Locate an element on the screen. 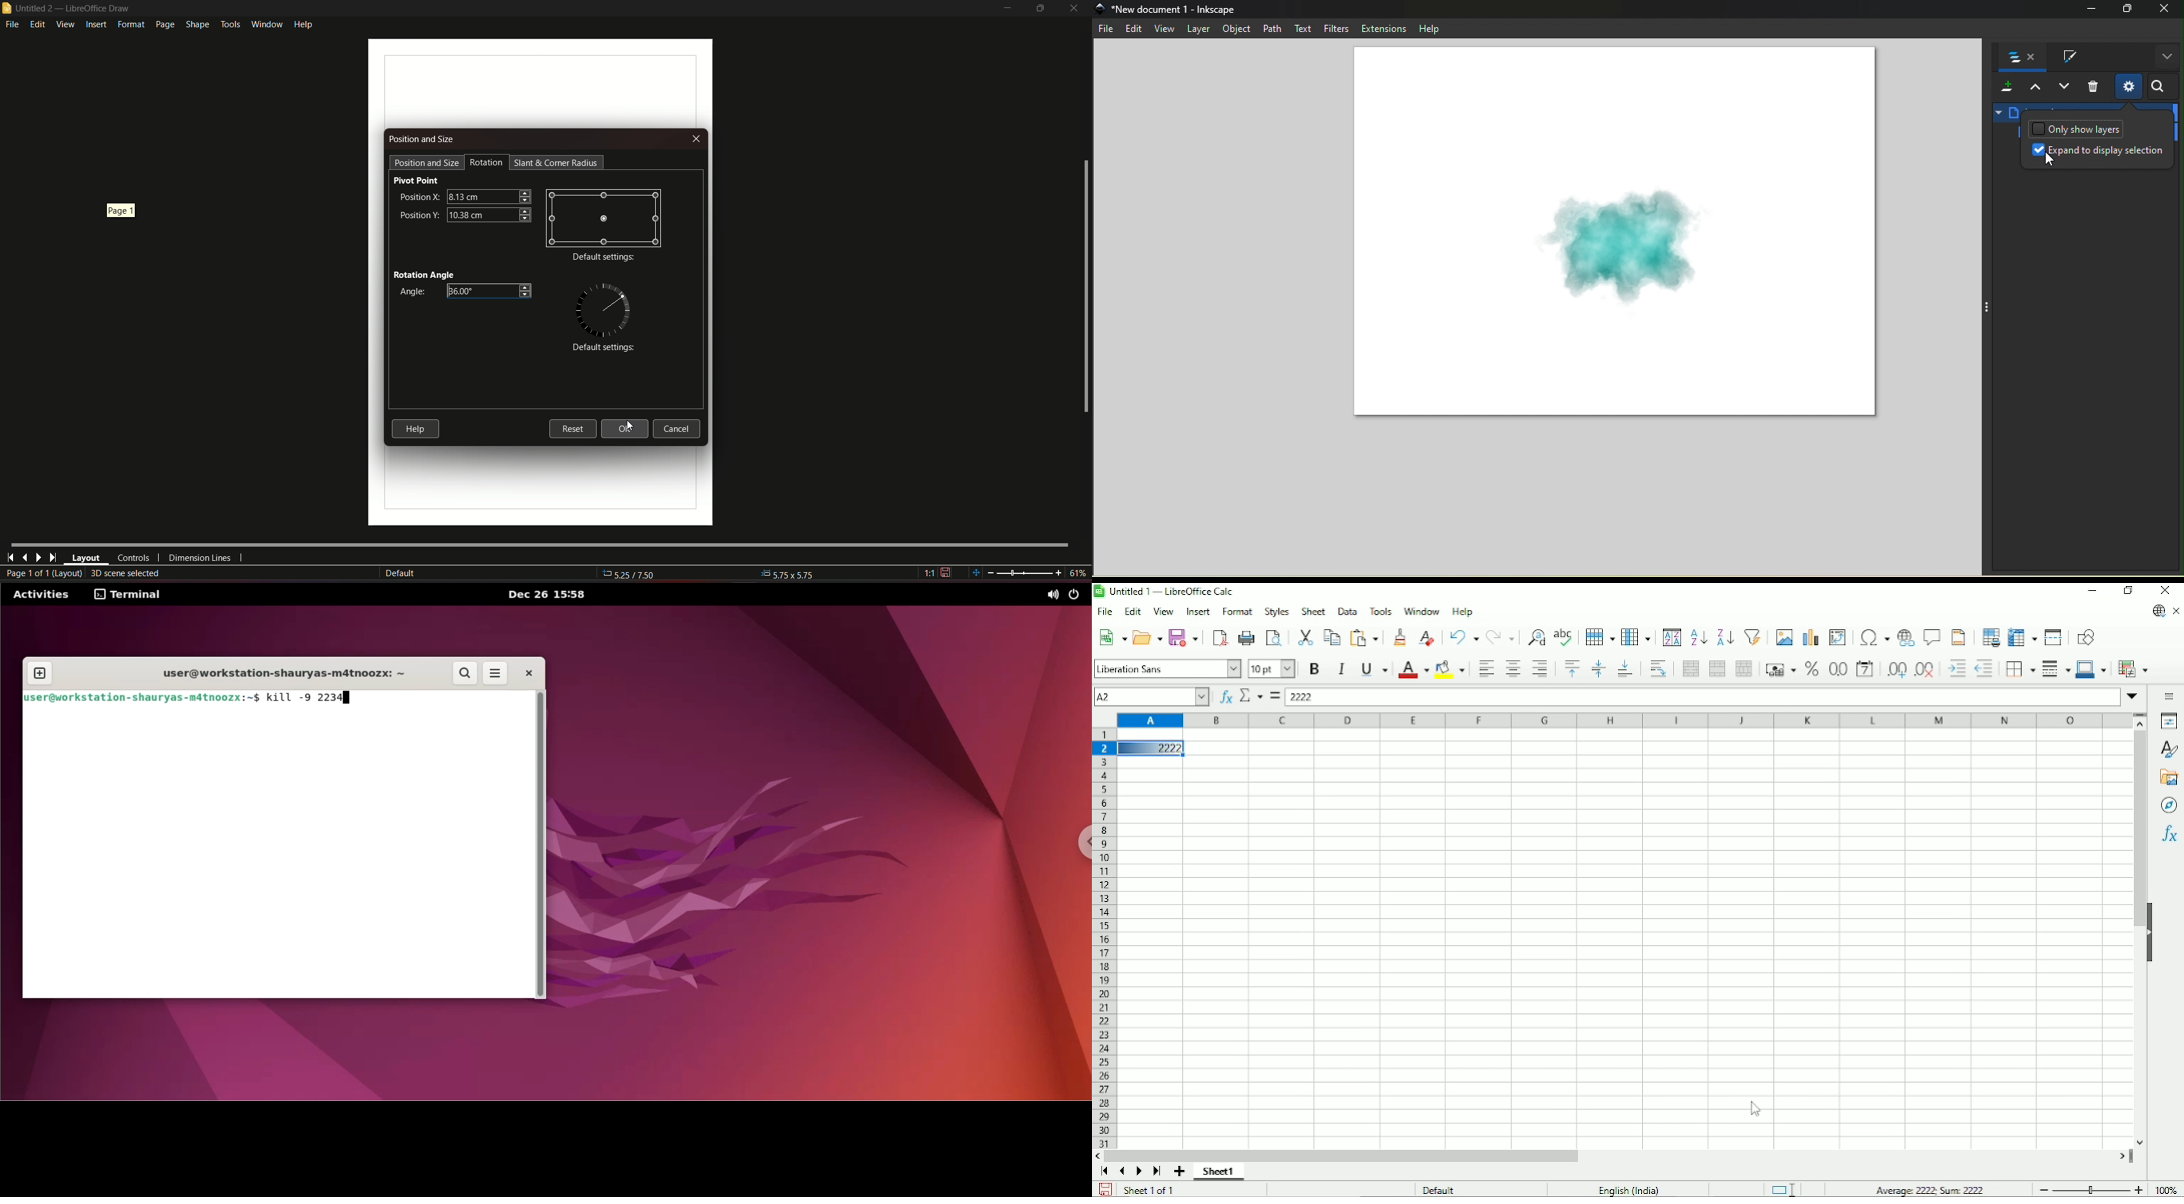 Image resolution: width=2184 pixels, height=1204 pixels. Help is located at coordinates (1463, 612).